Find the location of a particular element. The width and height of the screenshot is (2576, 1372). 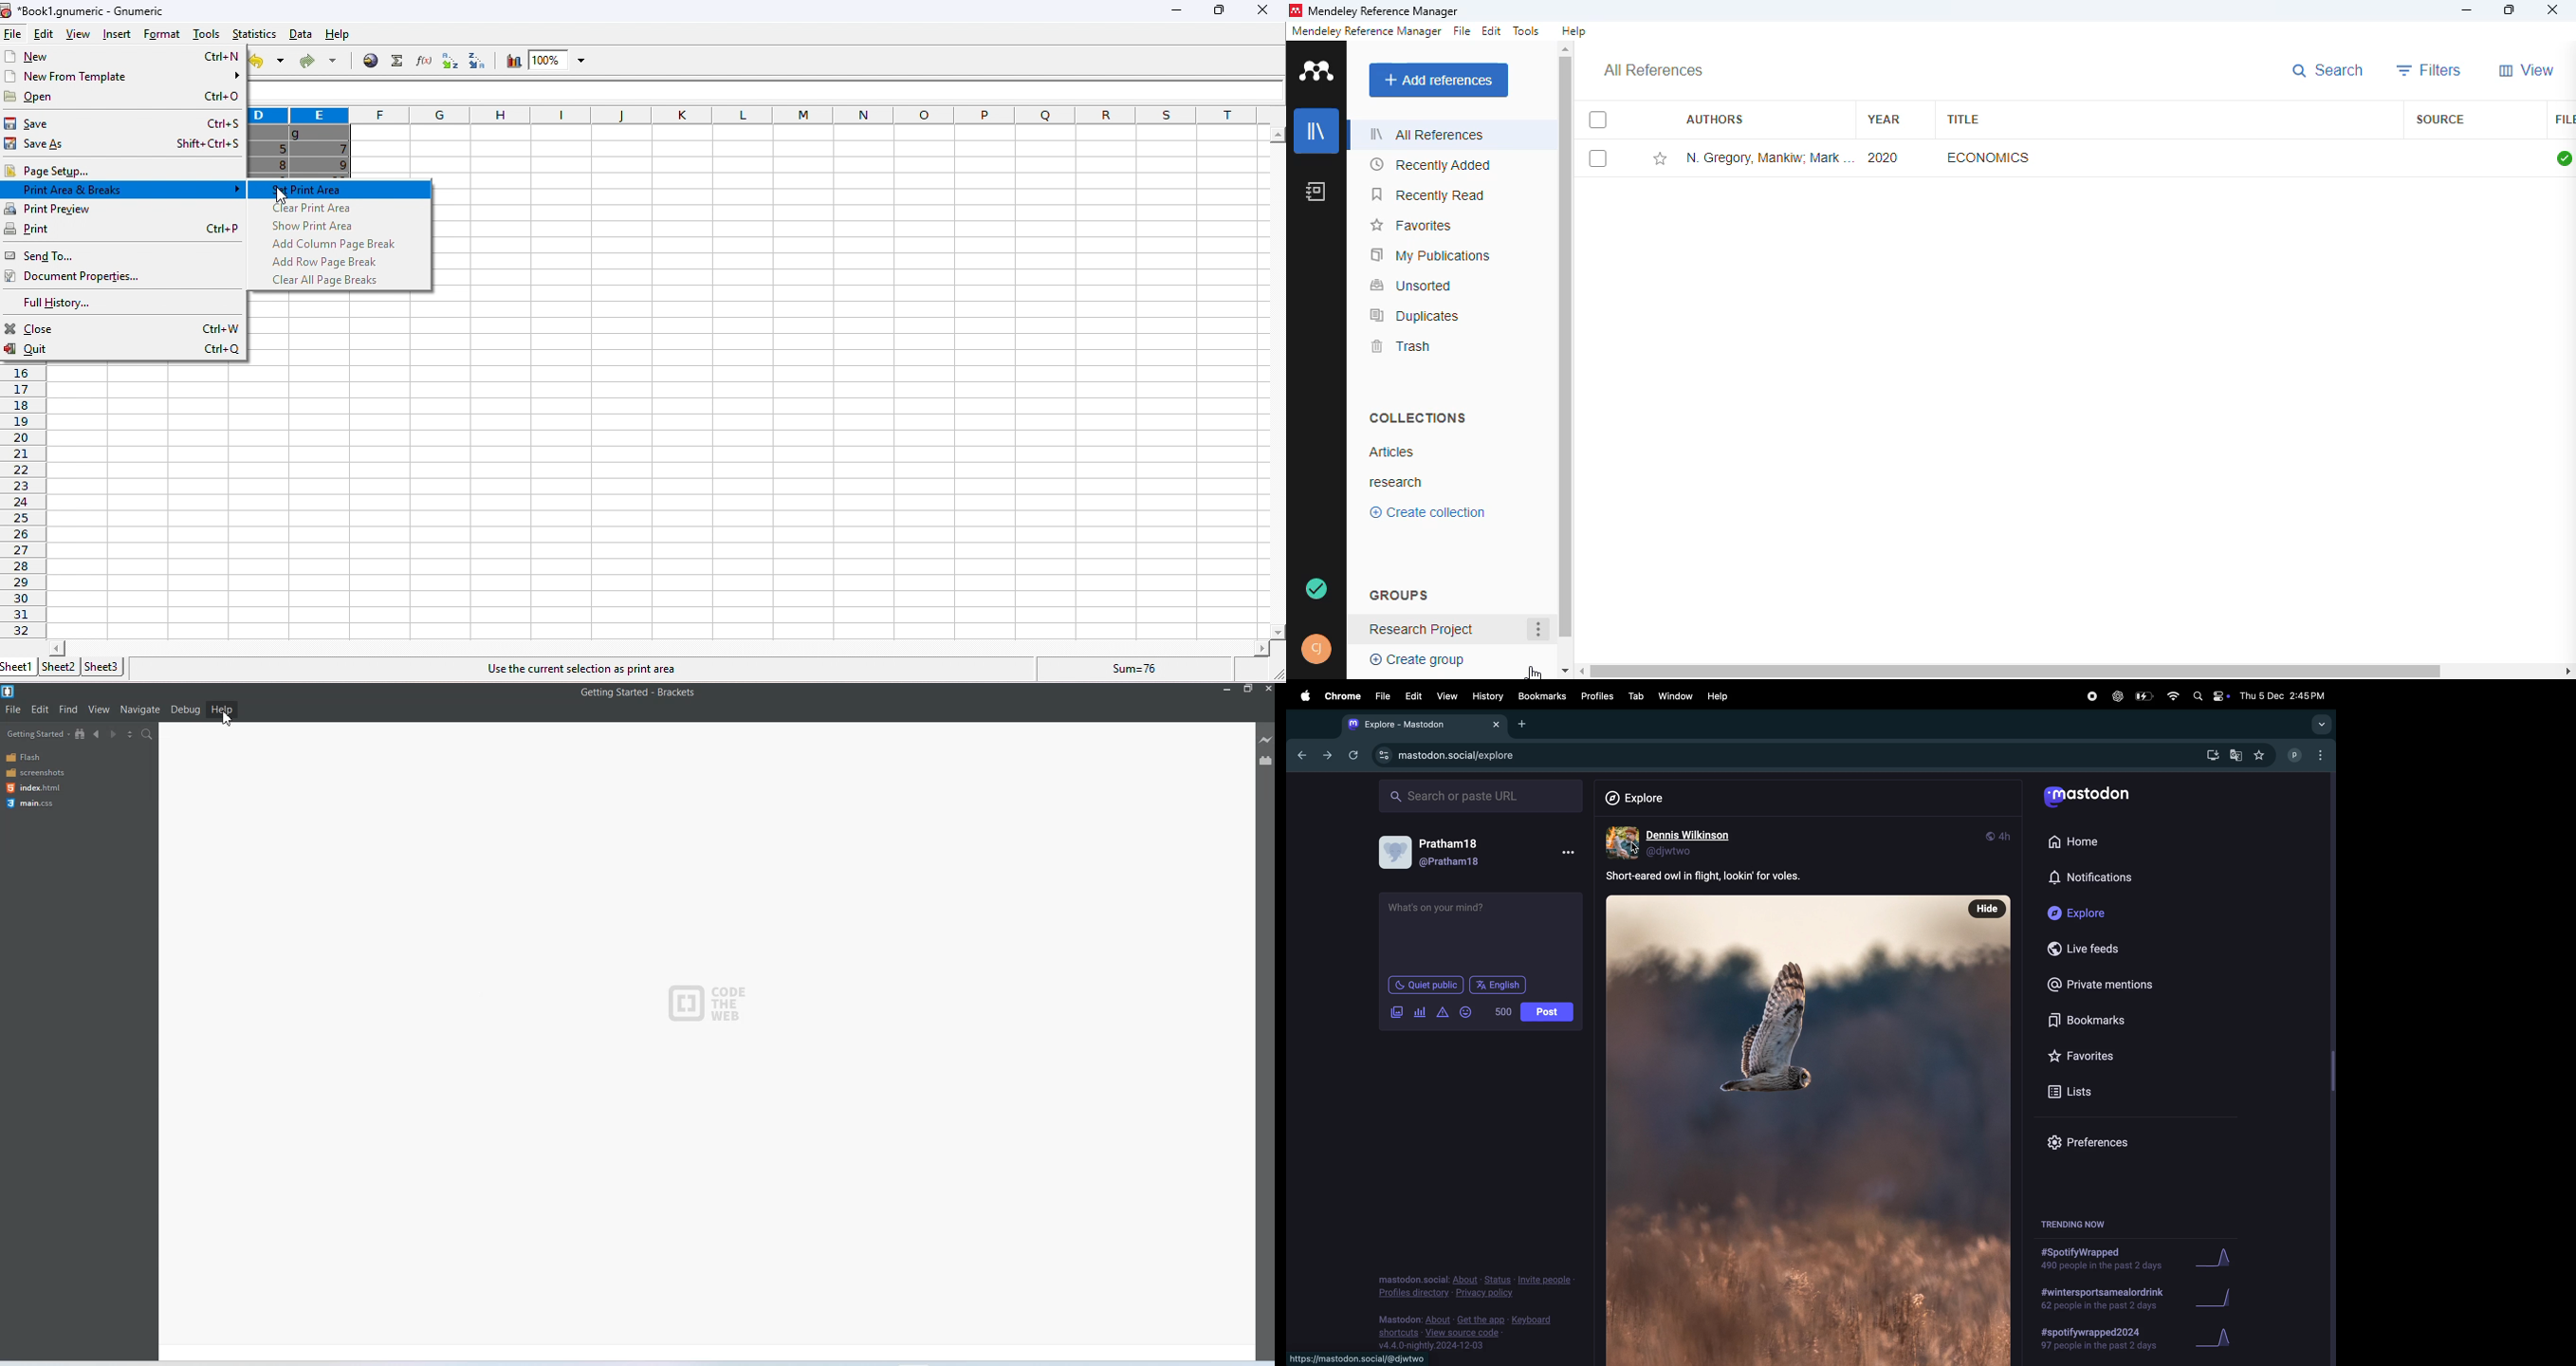

tab is located at coordinates (1636, 695).